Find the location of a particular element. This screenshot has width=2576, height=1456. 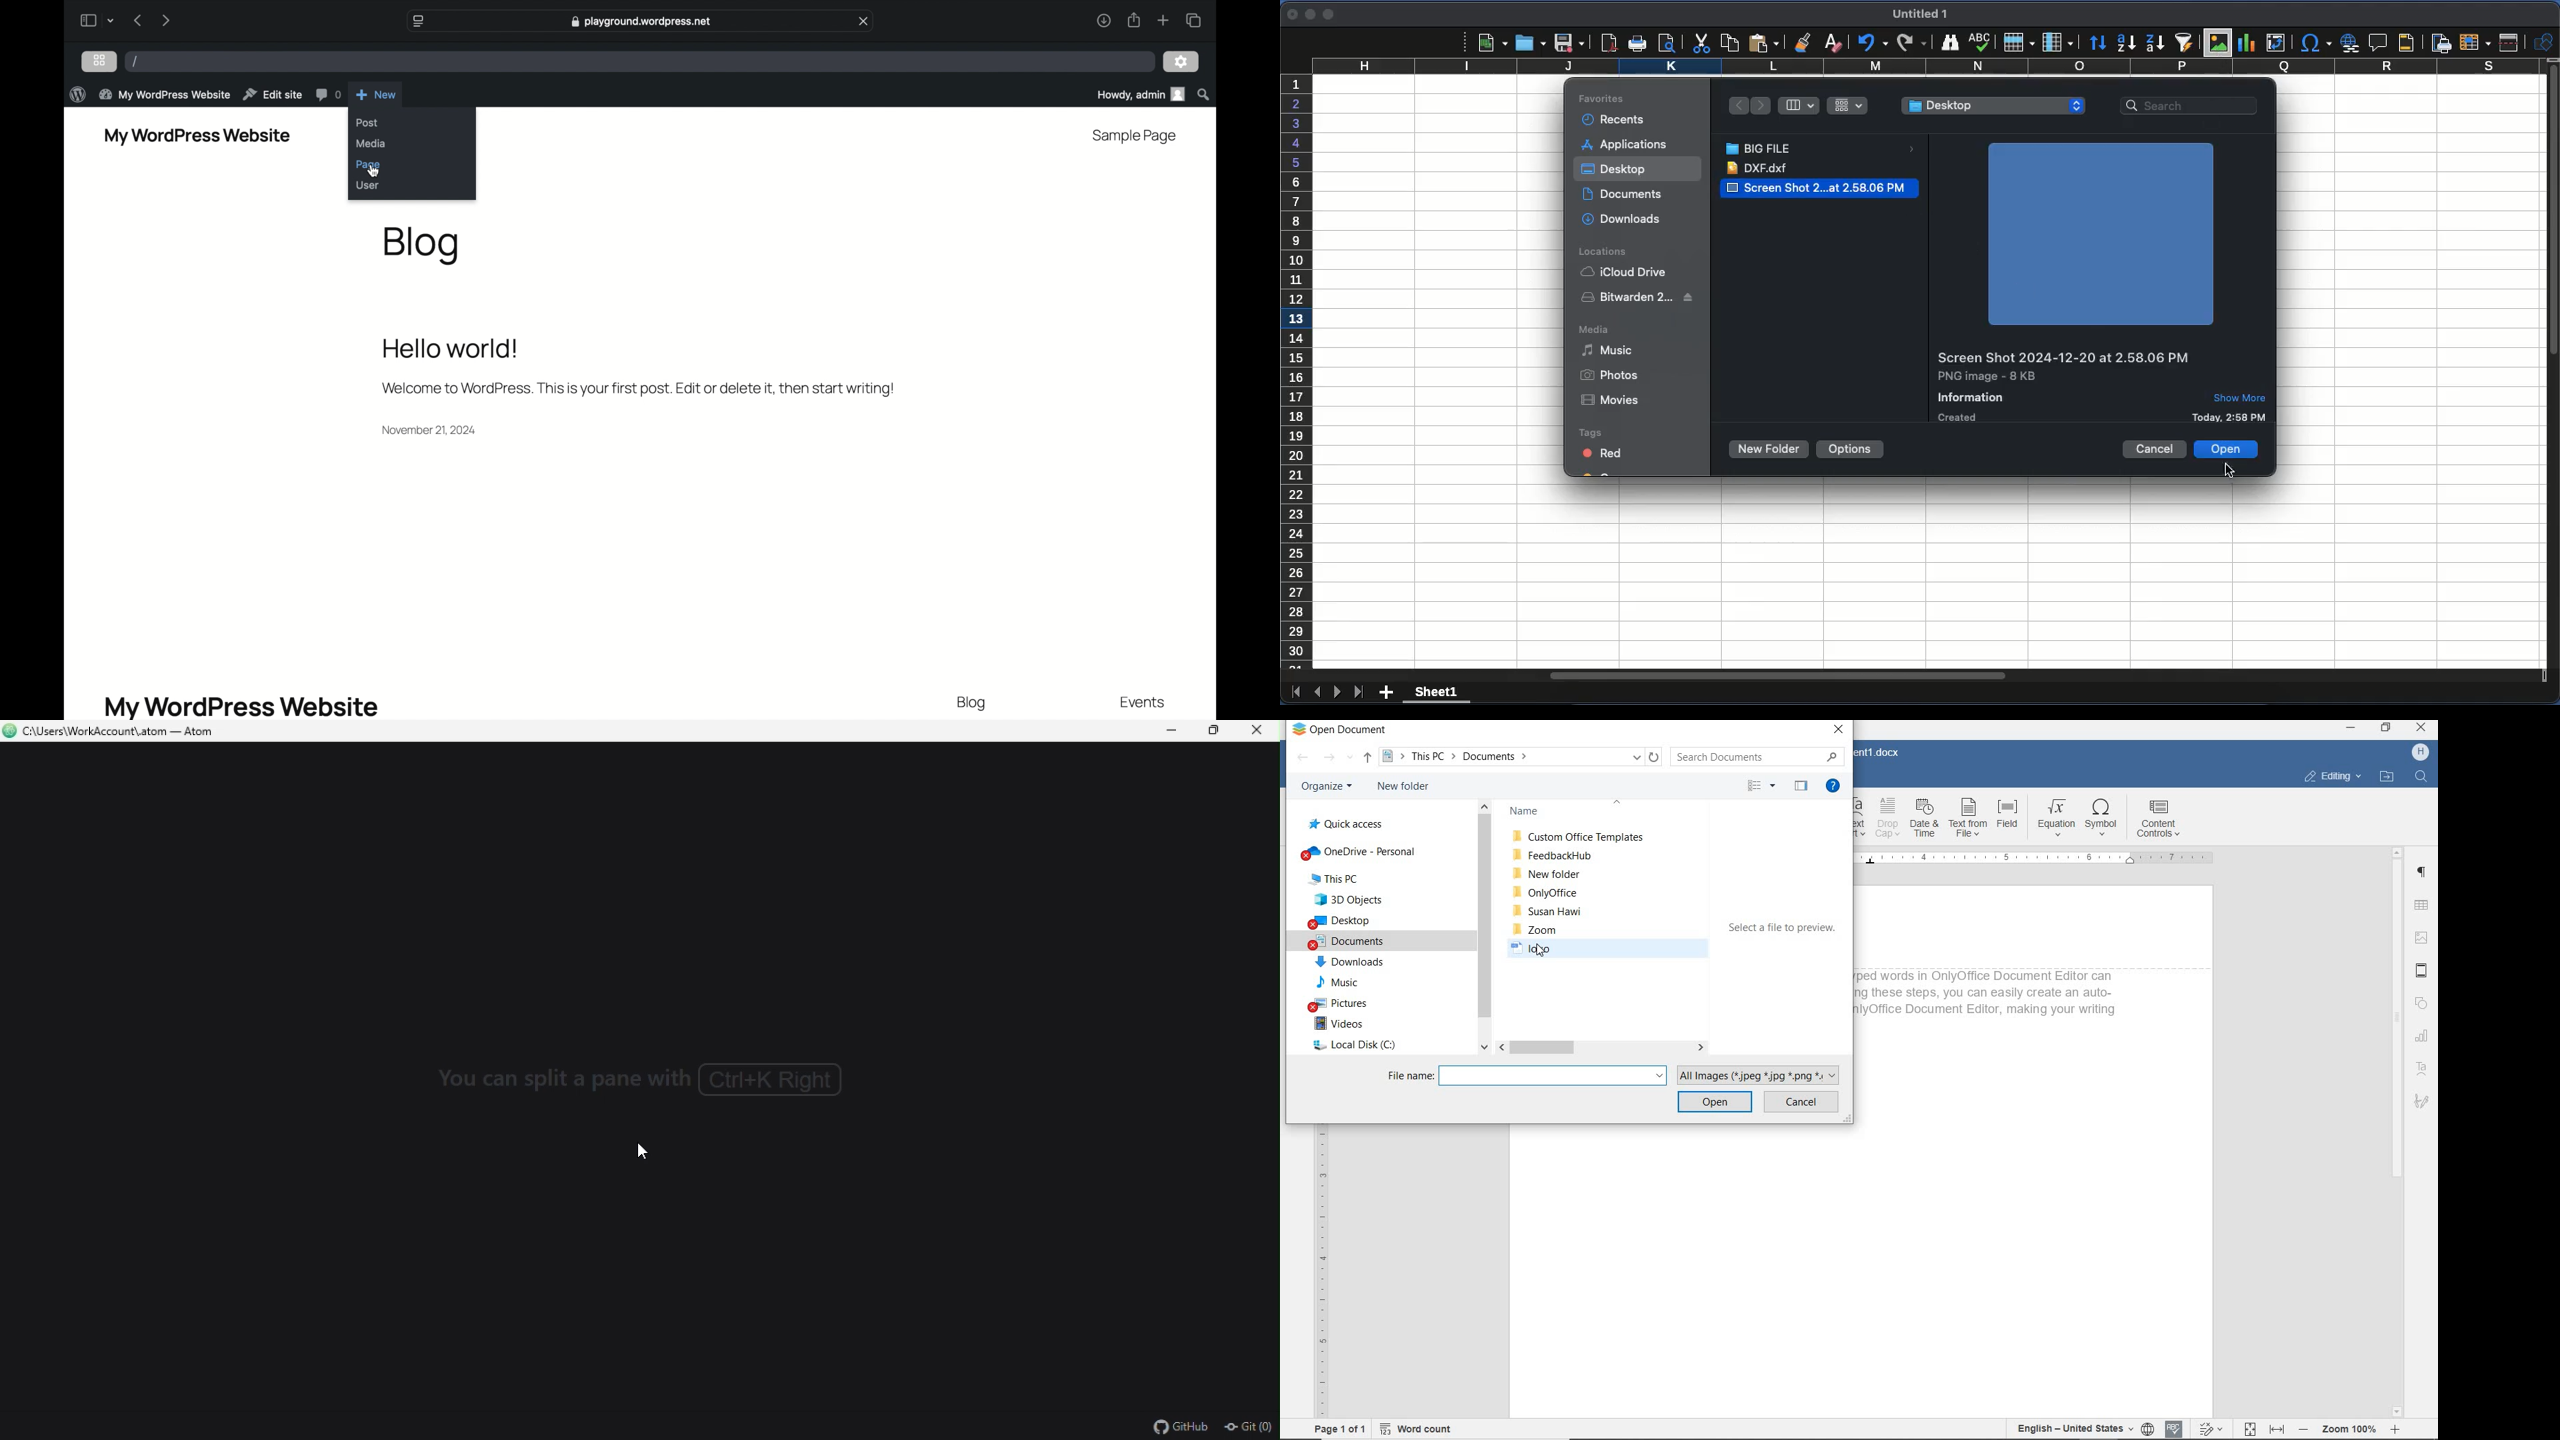

pdf is located at coordinates (1610, 43).